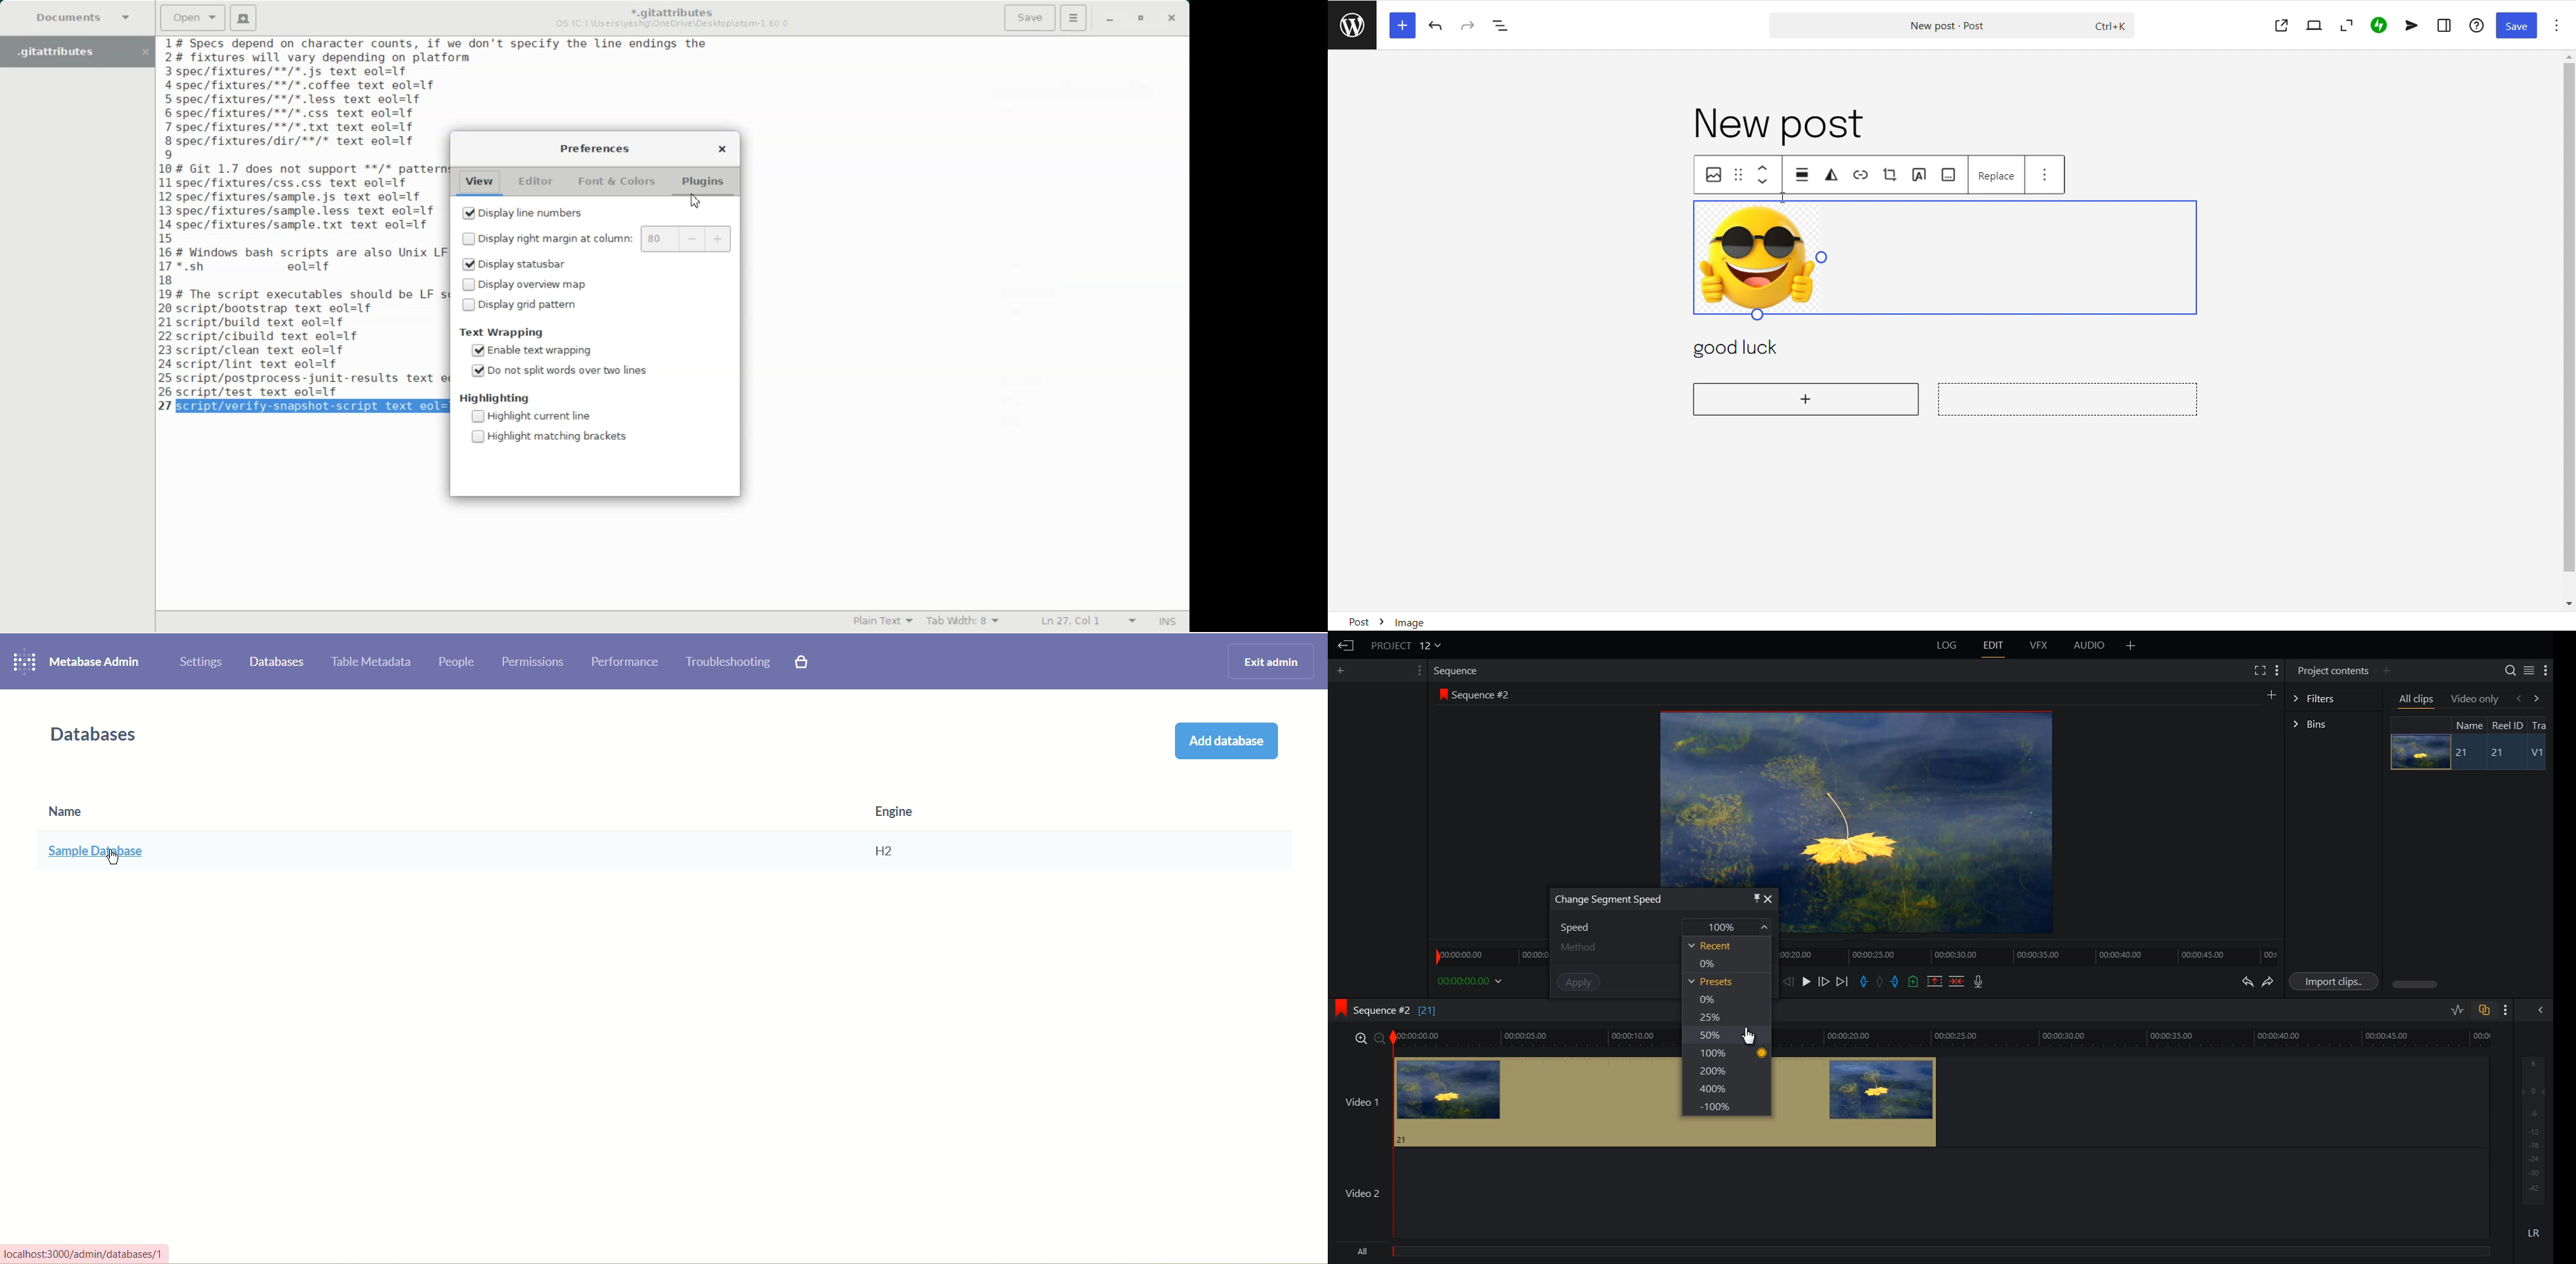 Image resolution: width=2576 pixels, height=1288 pixels. What do you see at coordinates (696, 201) in the screenshot?
I see `Cursor` at bounding box center [696, 201].